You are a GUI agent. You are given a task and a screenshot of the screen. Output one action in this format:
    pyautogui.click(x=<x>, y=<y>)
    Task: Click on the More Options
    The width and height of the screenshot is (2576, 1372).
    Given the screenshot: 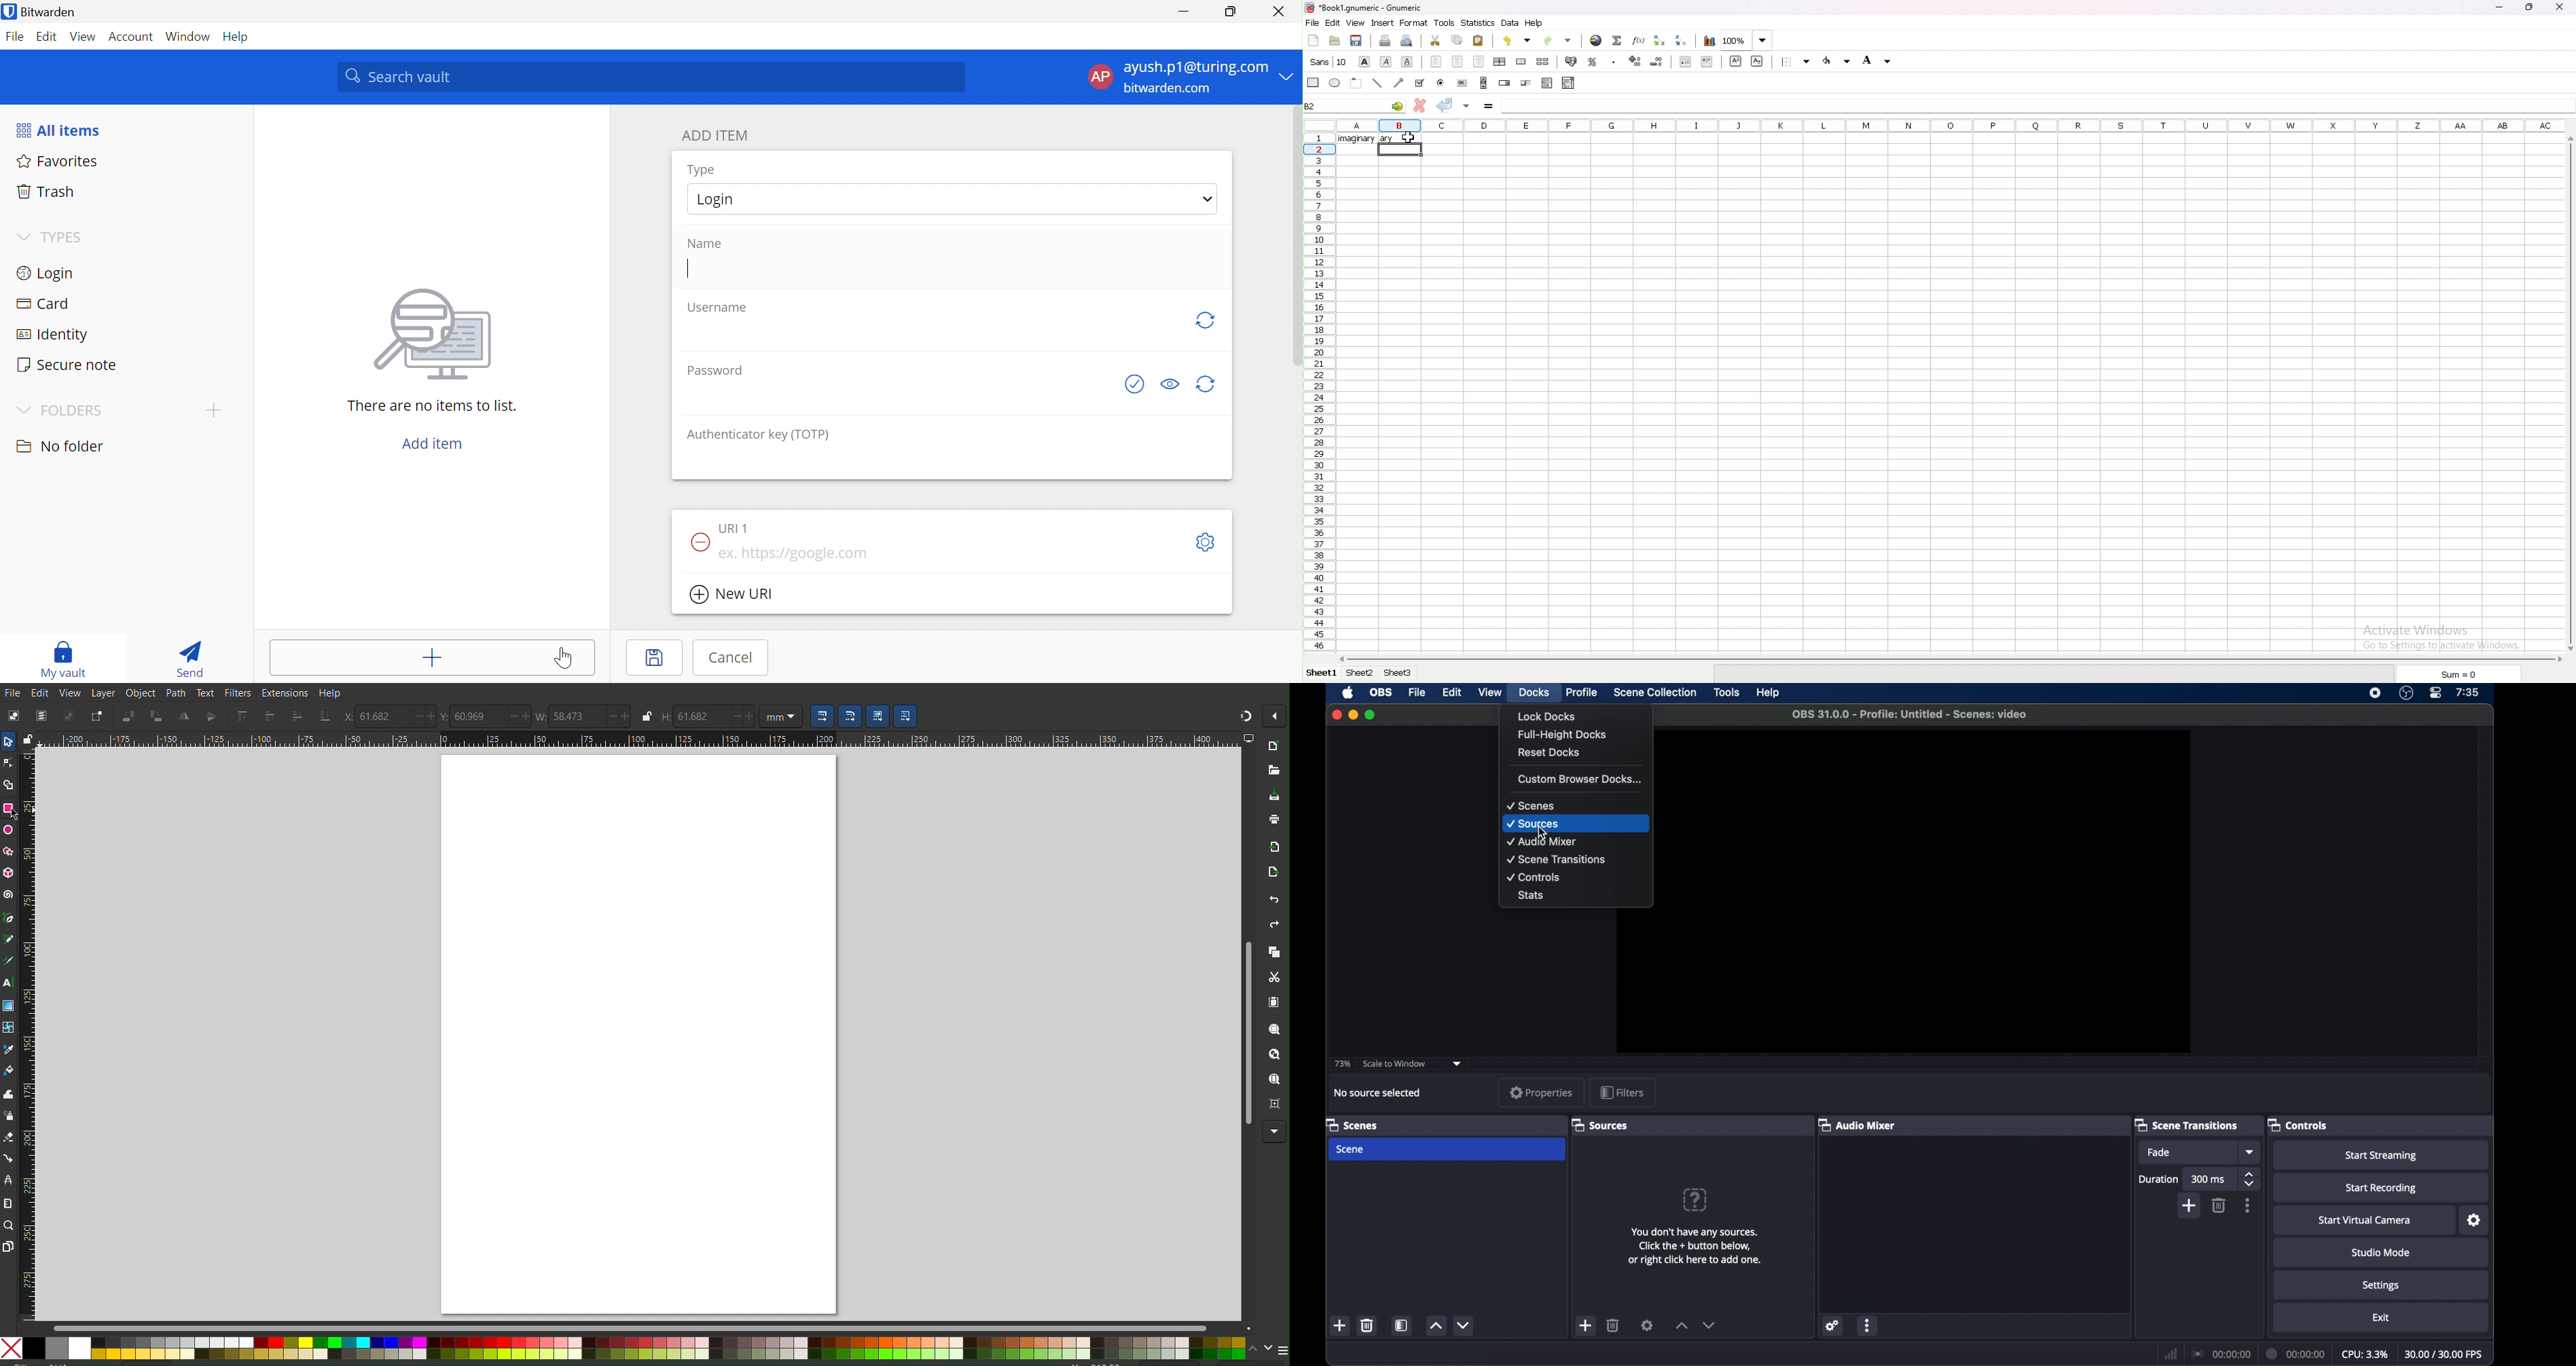 What is the action you would take?
    pyautogui.click(x=1274, y=1131)
    